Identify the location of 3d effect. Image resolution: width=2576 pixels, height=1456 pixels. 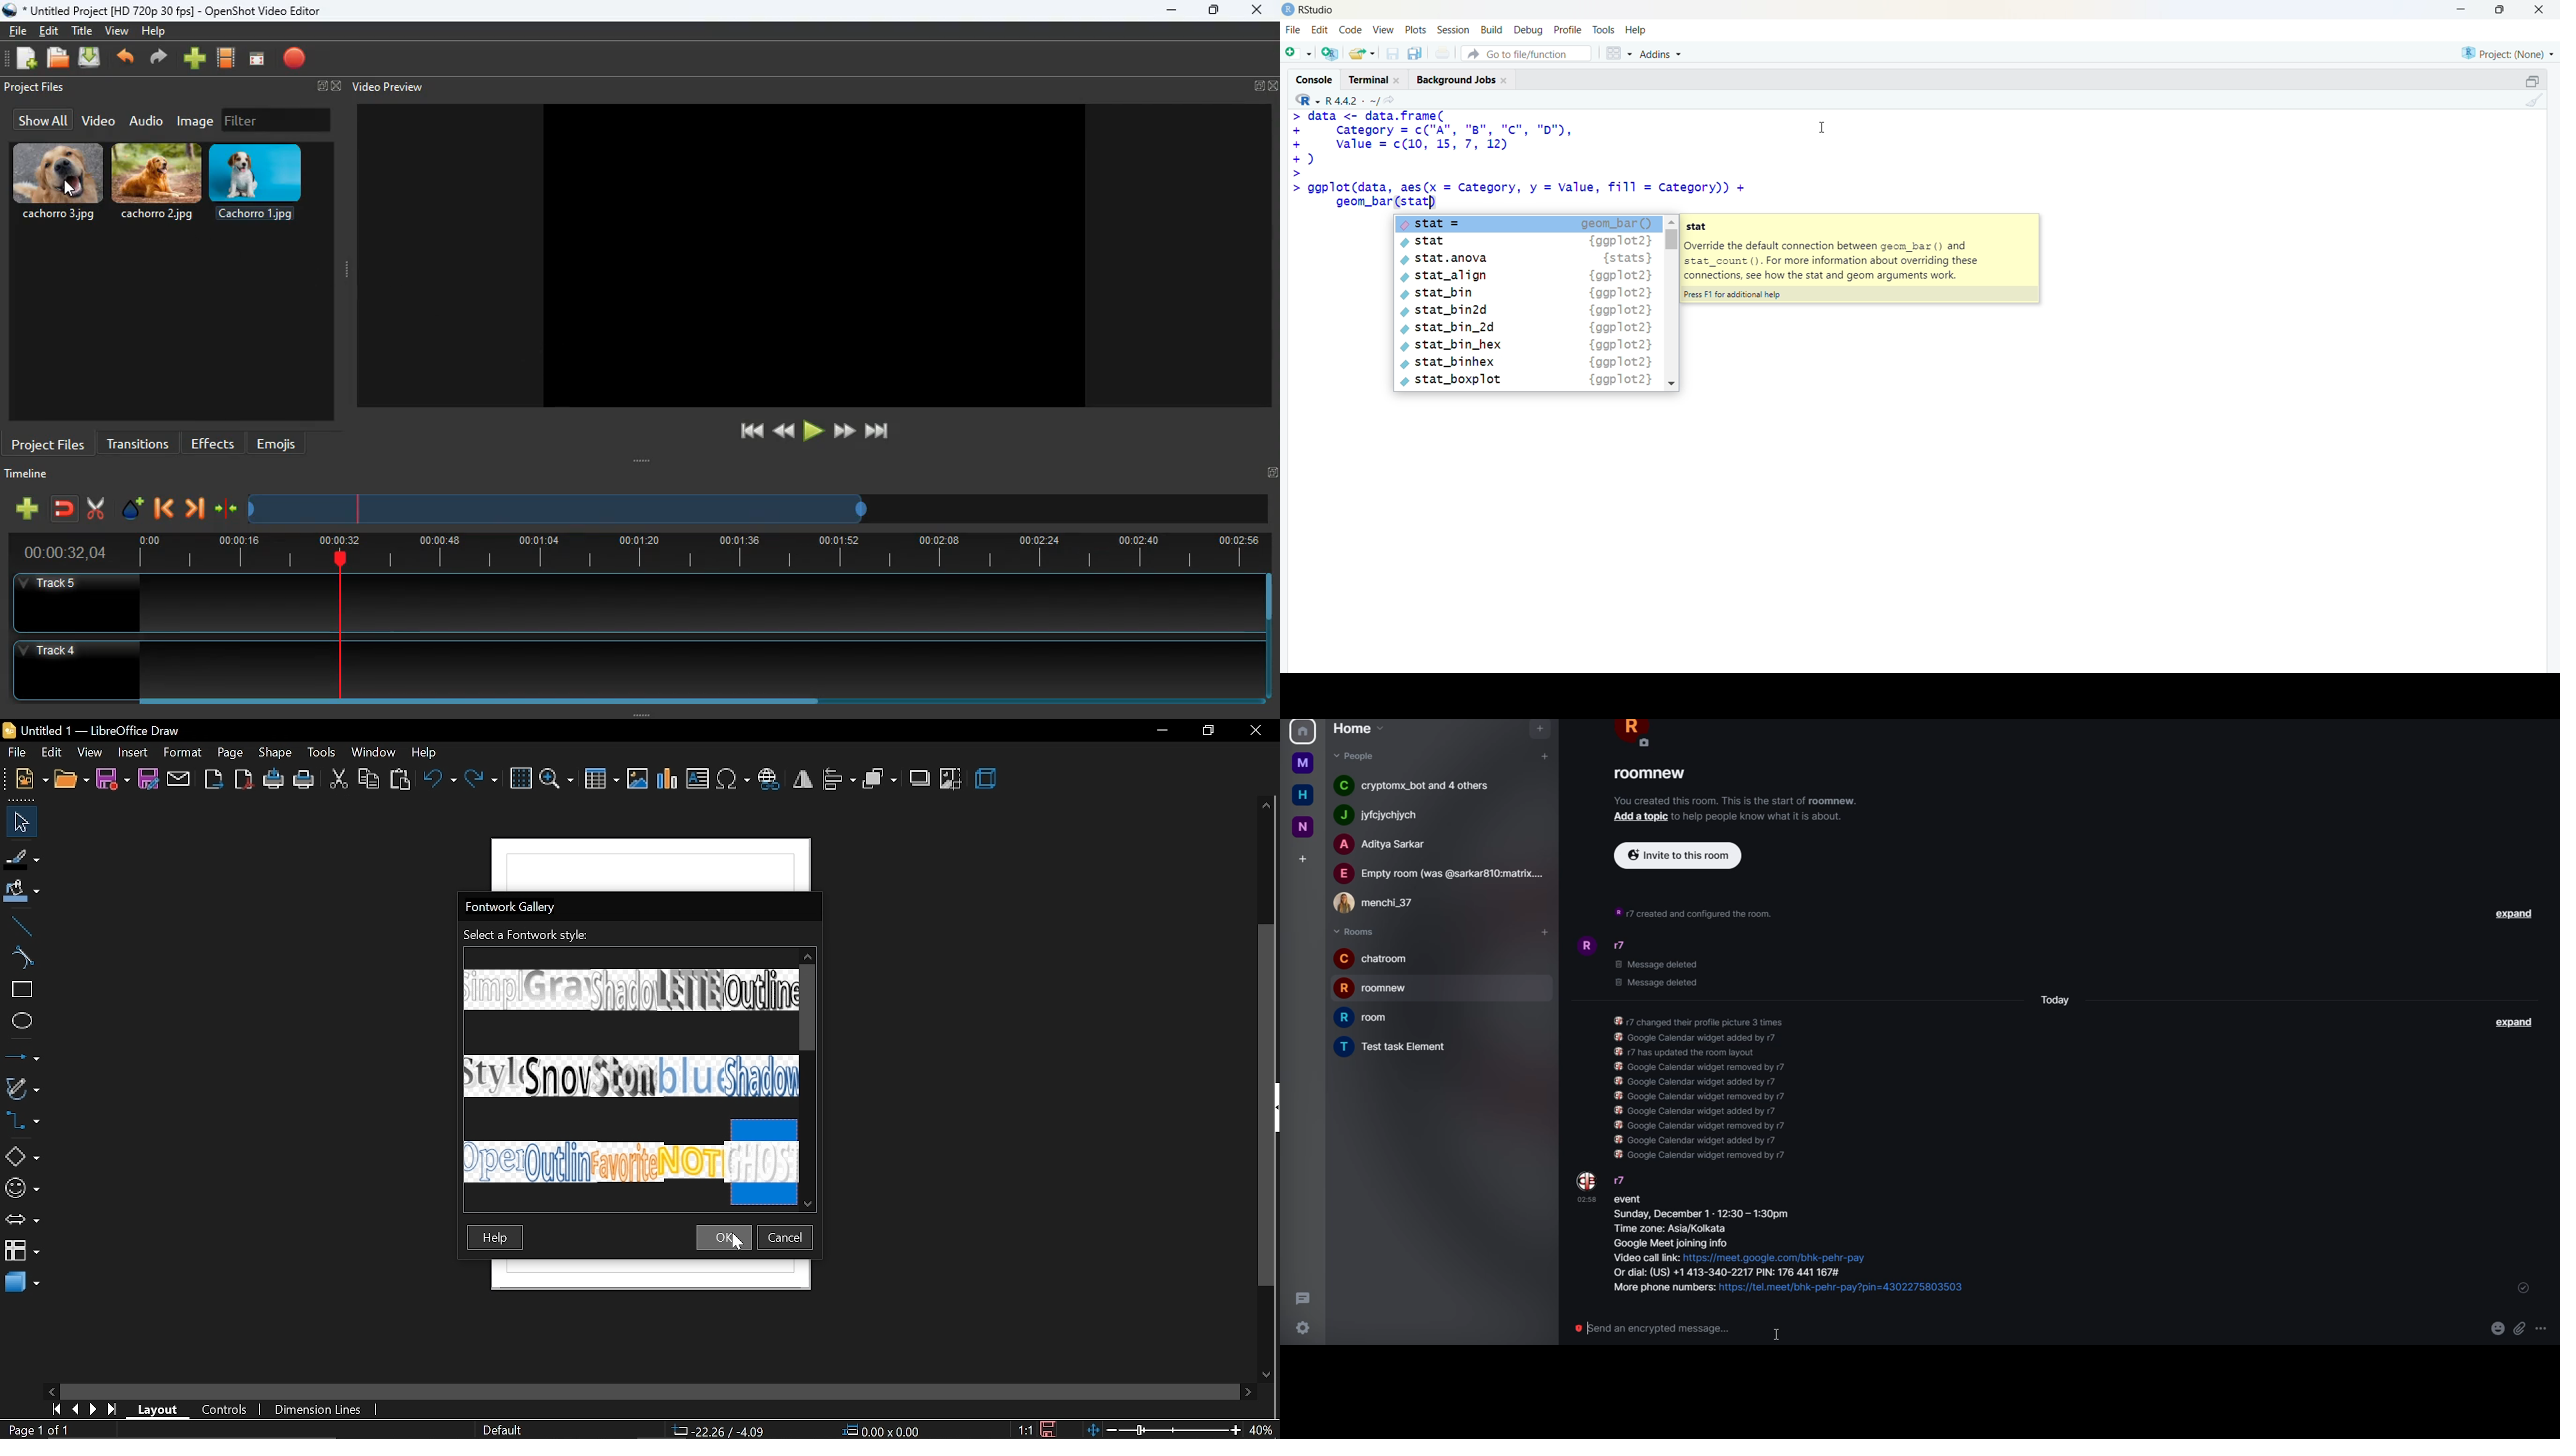
(986, 779).